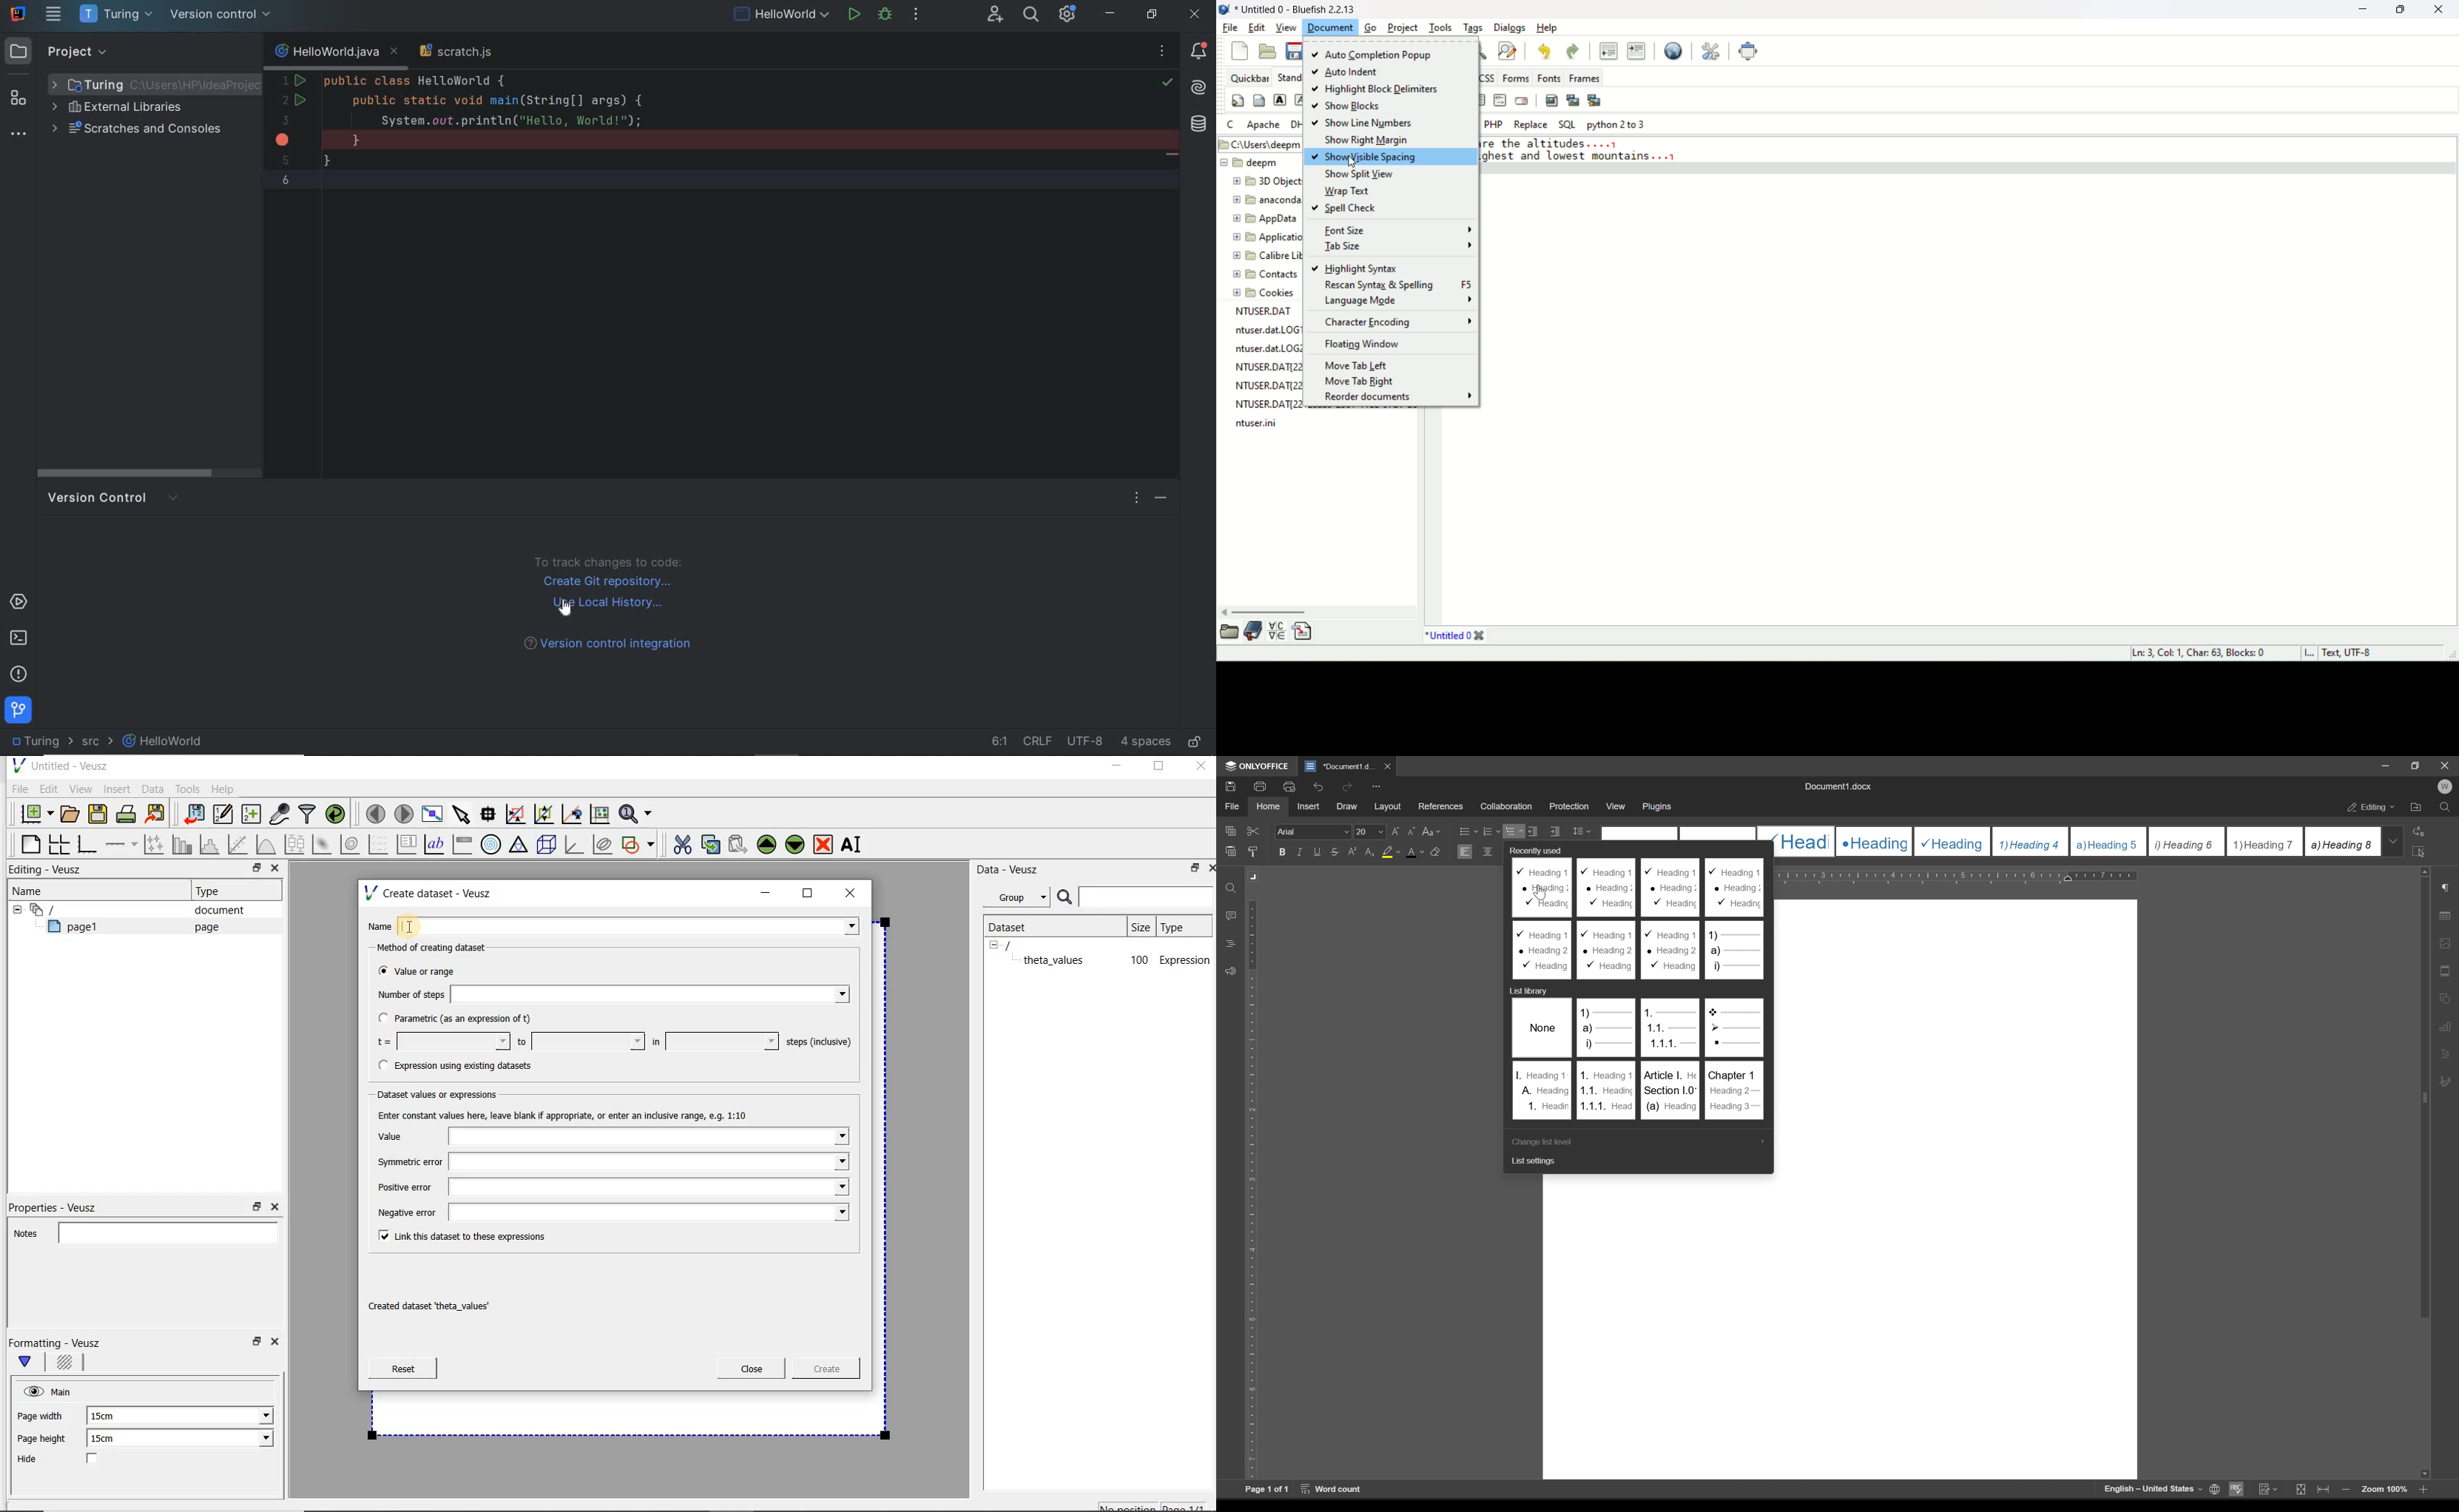 The height and width of the screenshot is (1512, 2464). What do you see at coordinates (257, 1207) in the screenshot?
I see `restore down` at bounding box center [257, 1207].